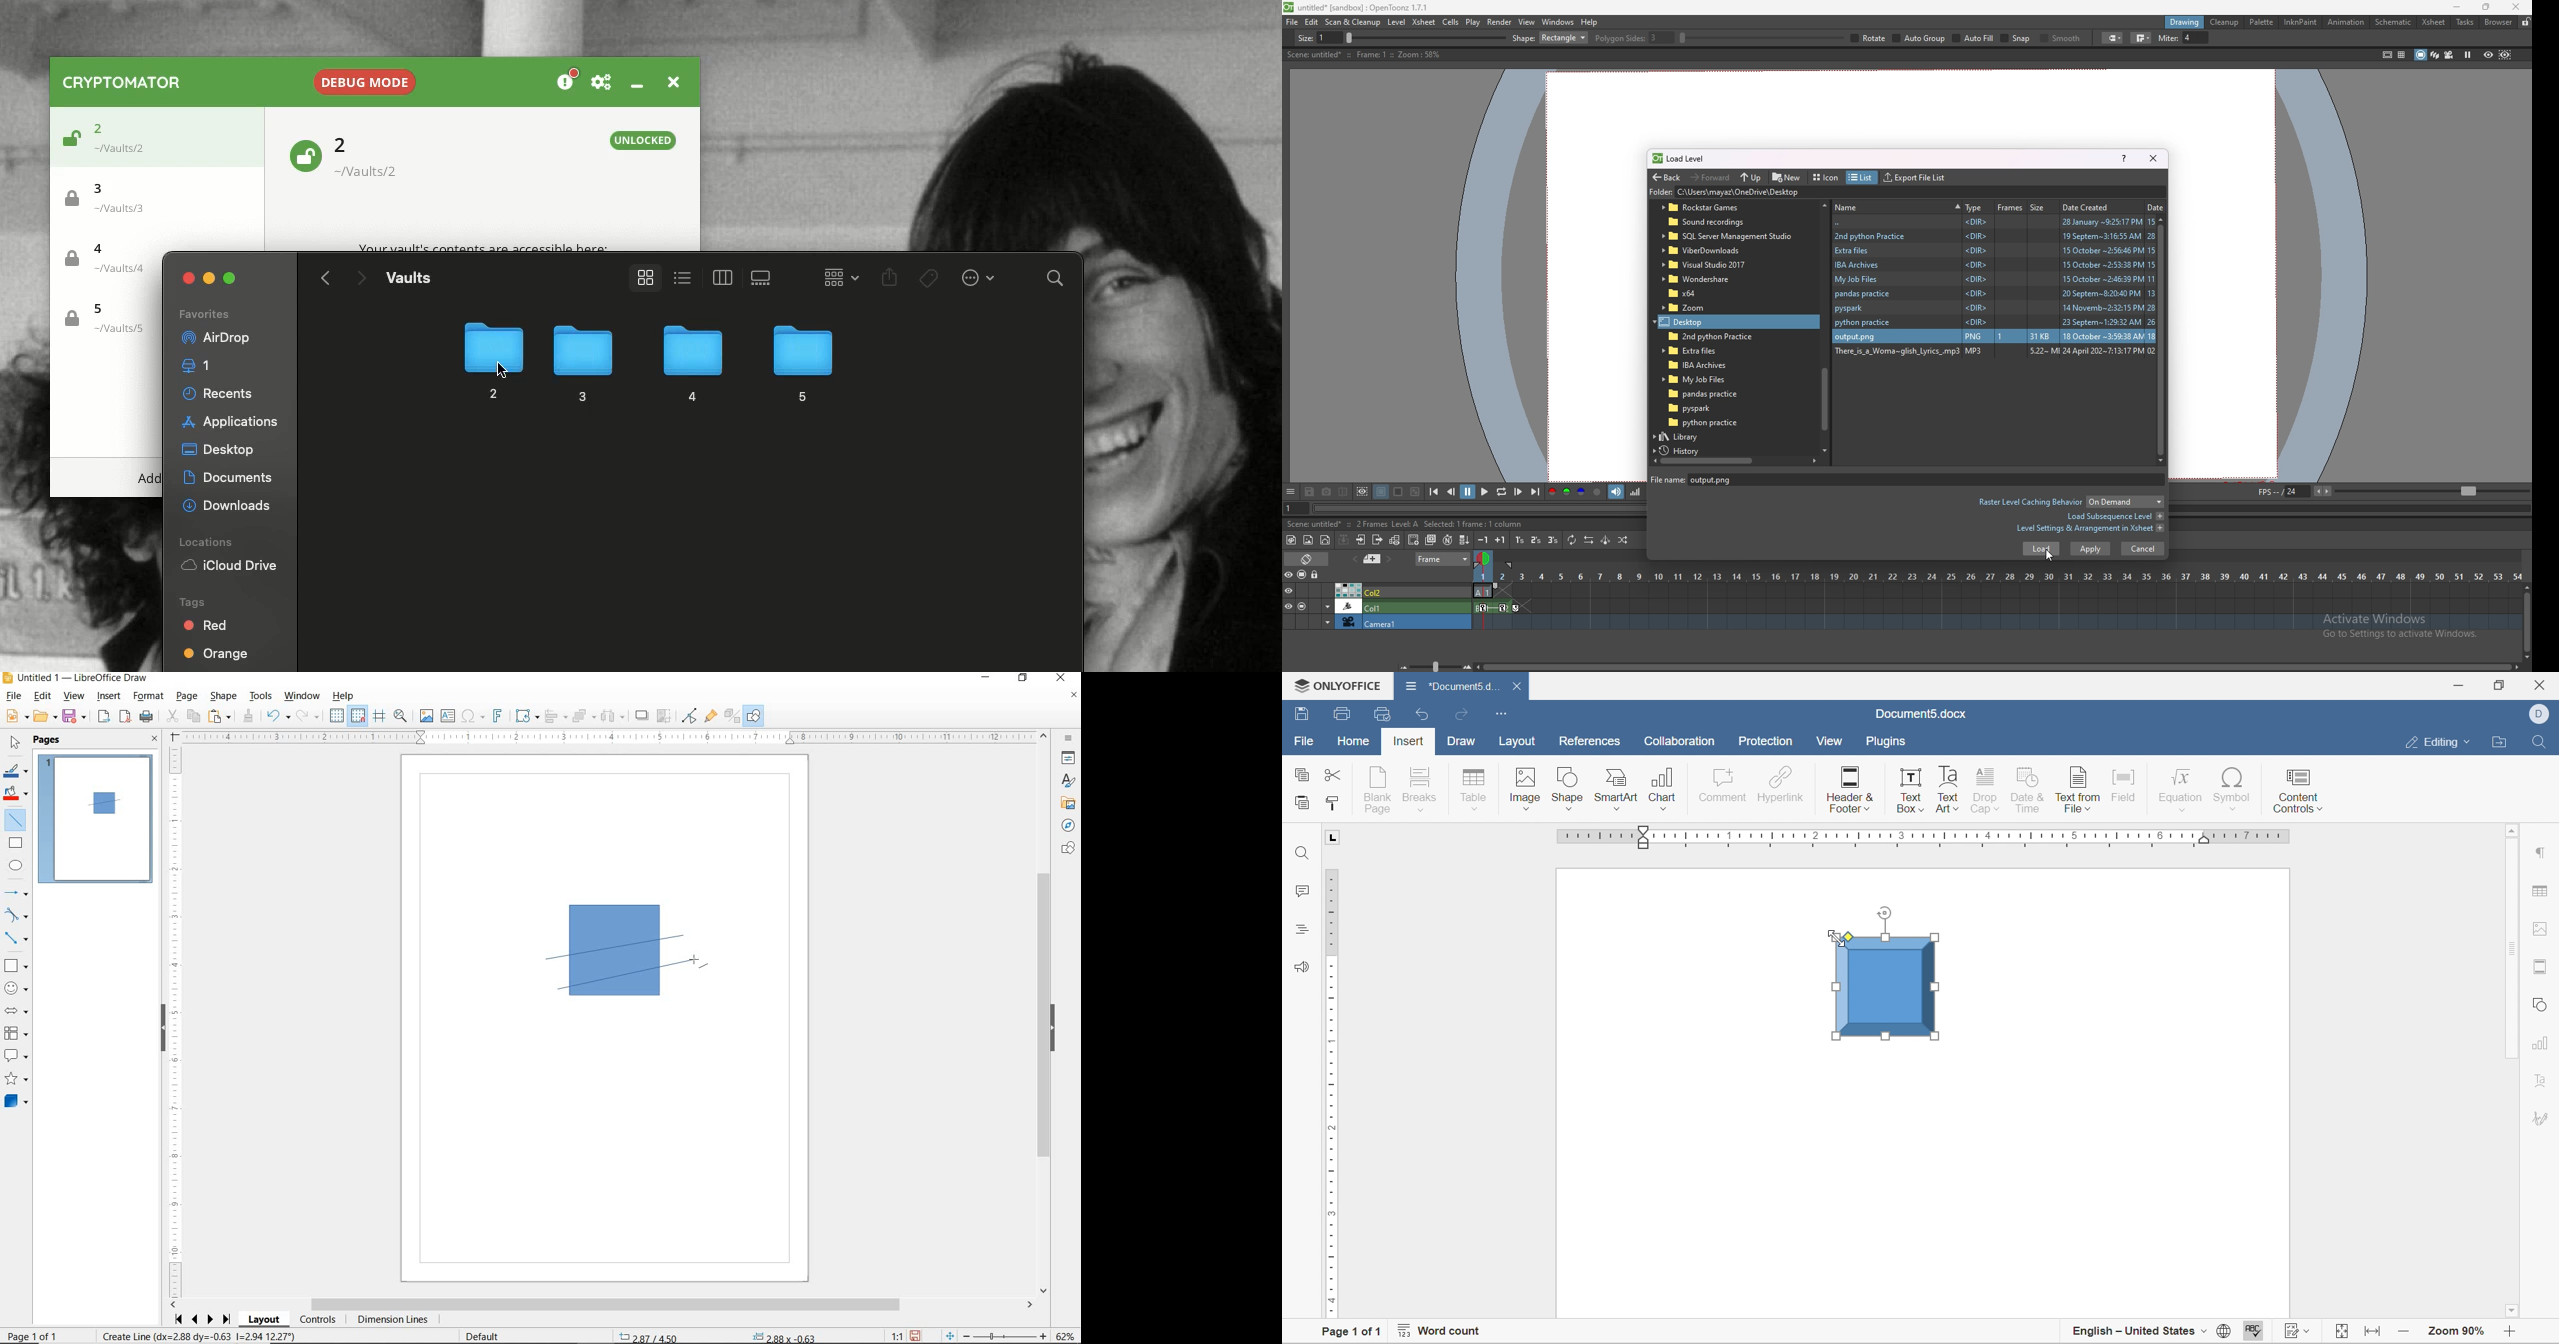 This screenshot has width=2576, height=1344. I want to click on STANDARD SELECTION, so click(717, 1334).